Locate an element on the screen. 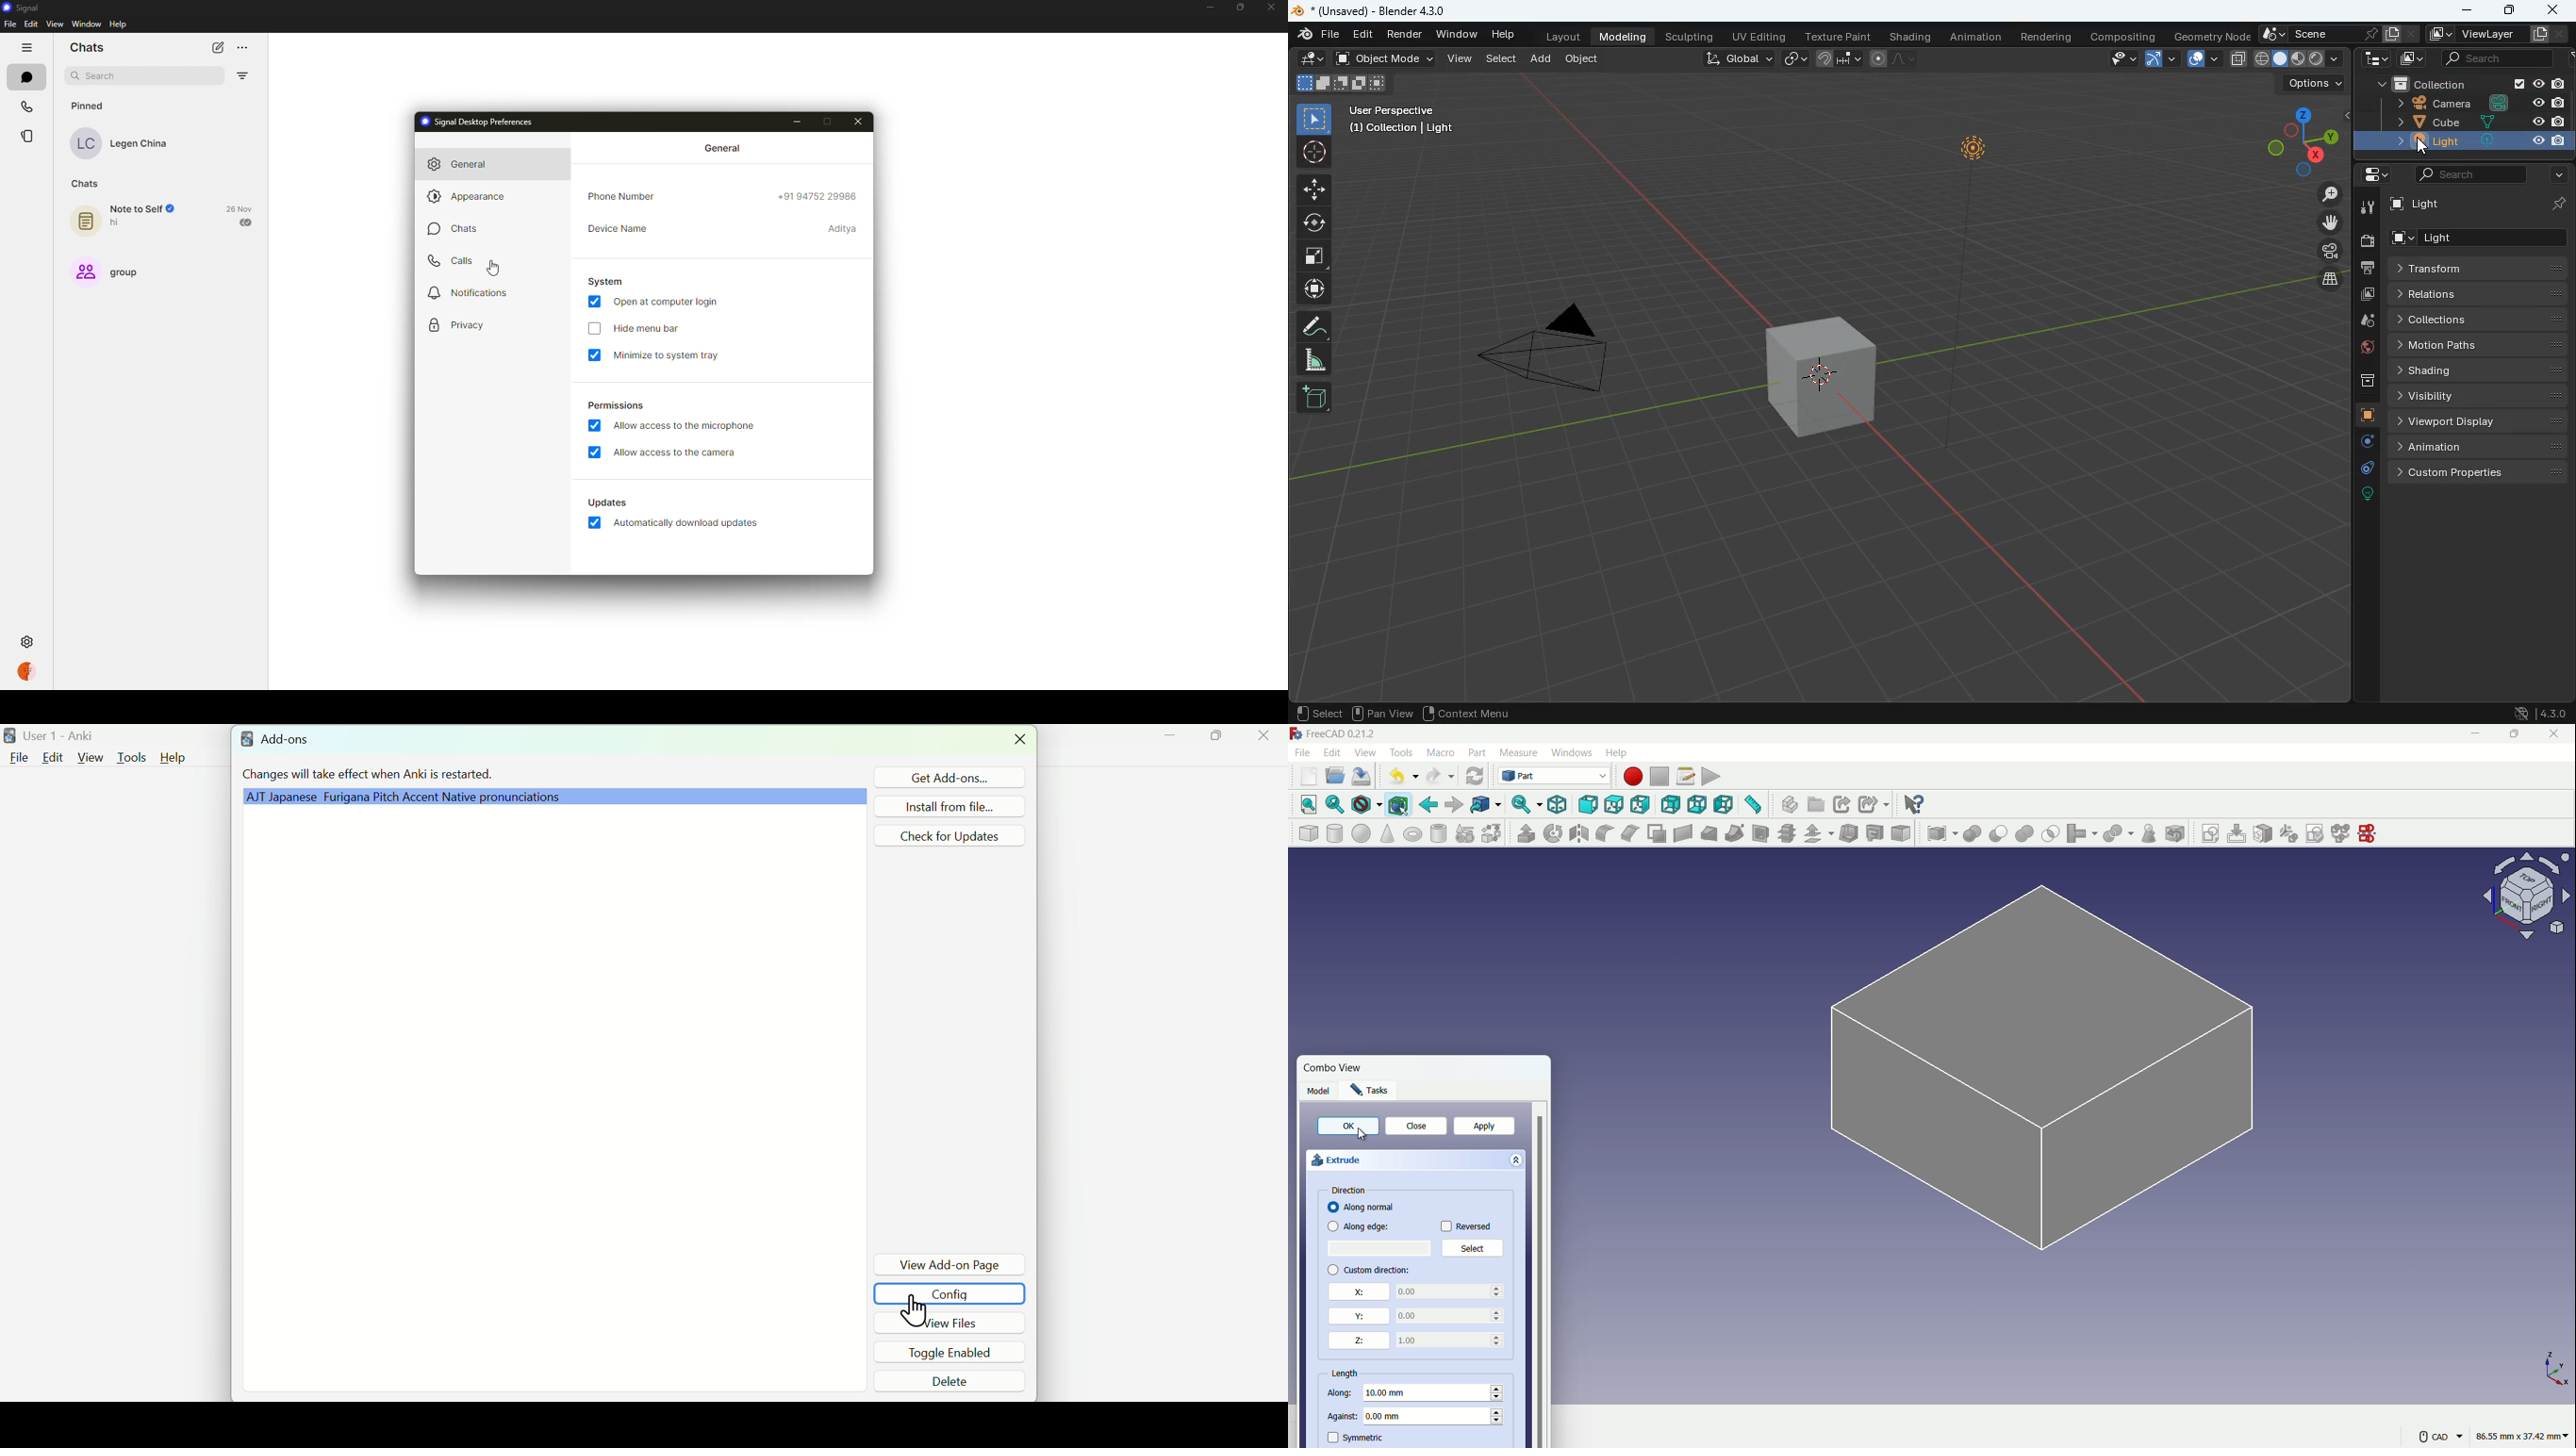 Image resolution: width=2576 pixels, height=1456 pixels. search is located at coordinates (2498, 58).